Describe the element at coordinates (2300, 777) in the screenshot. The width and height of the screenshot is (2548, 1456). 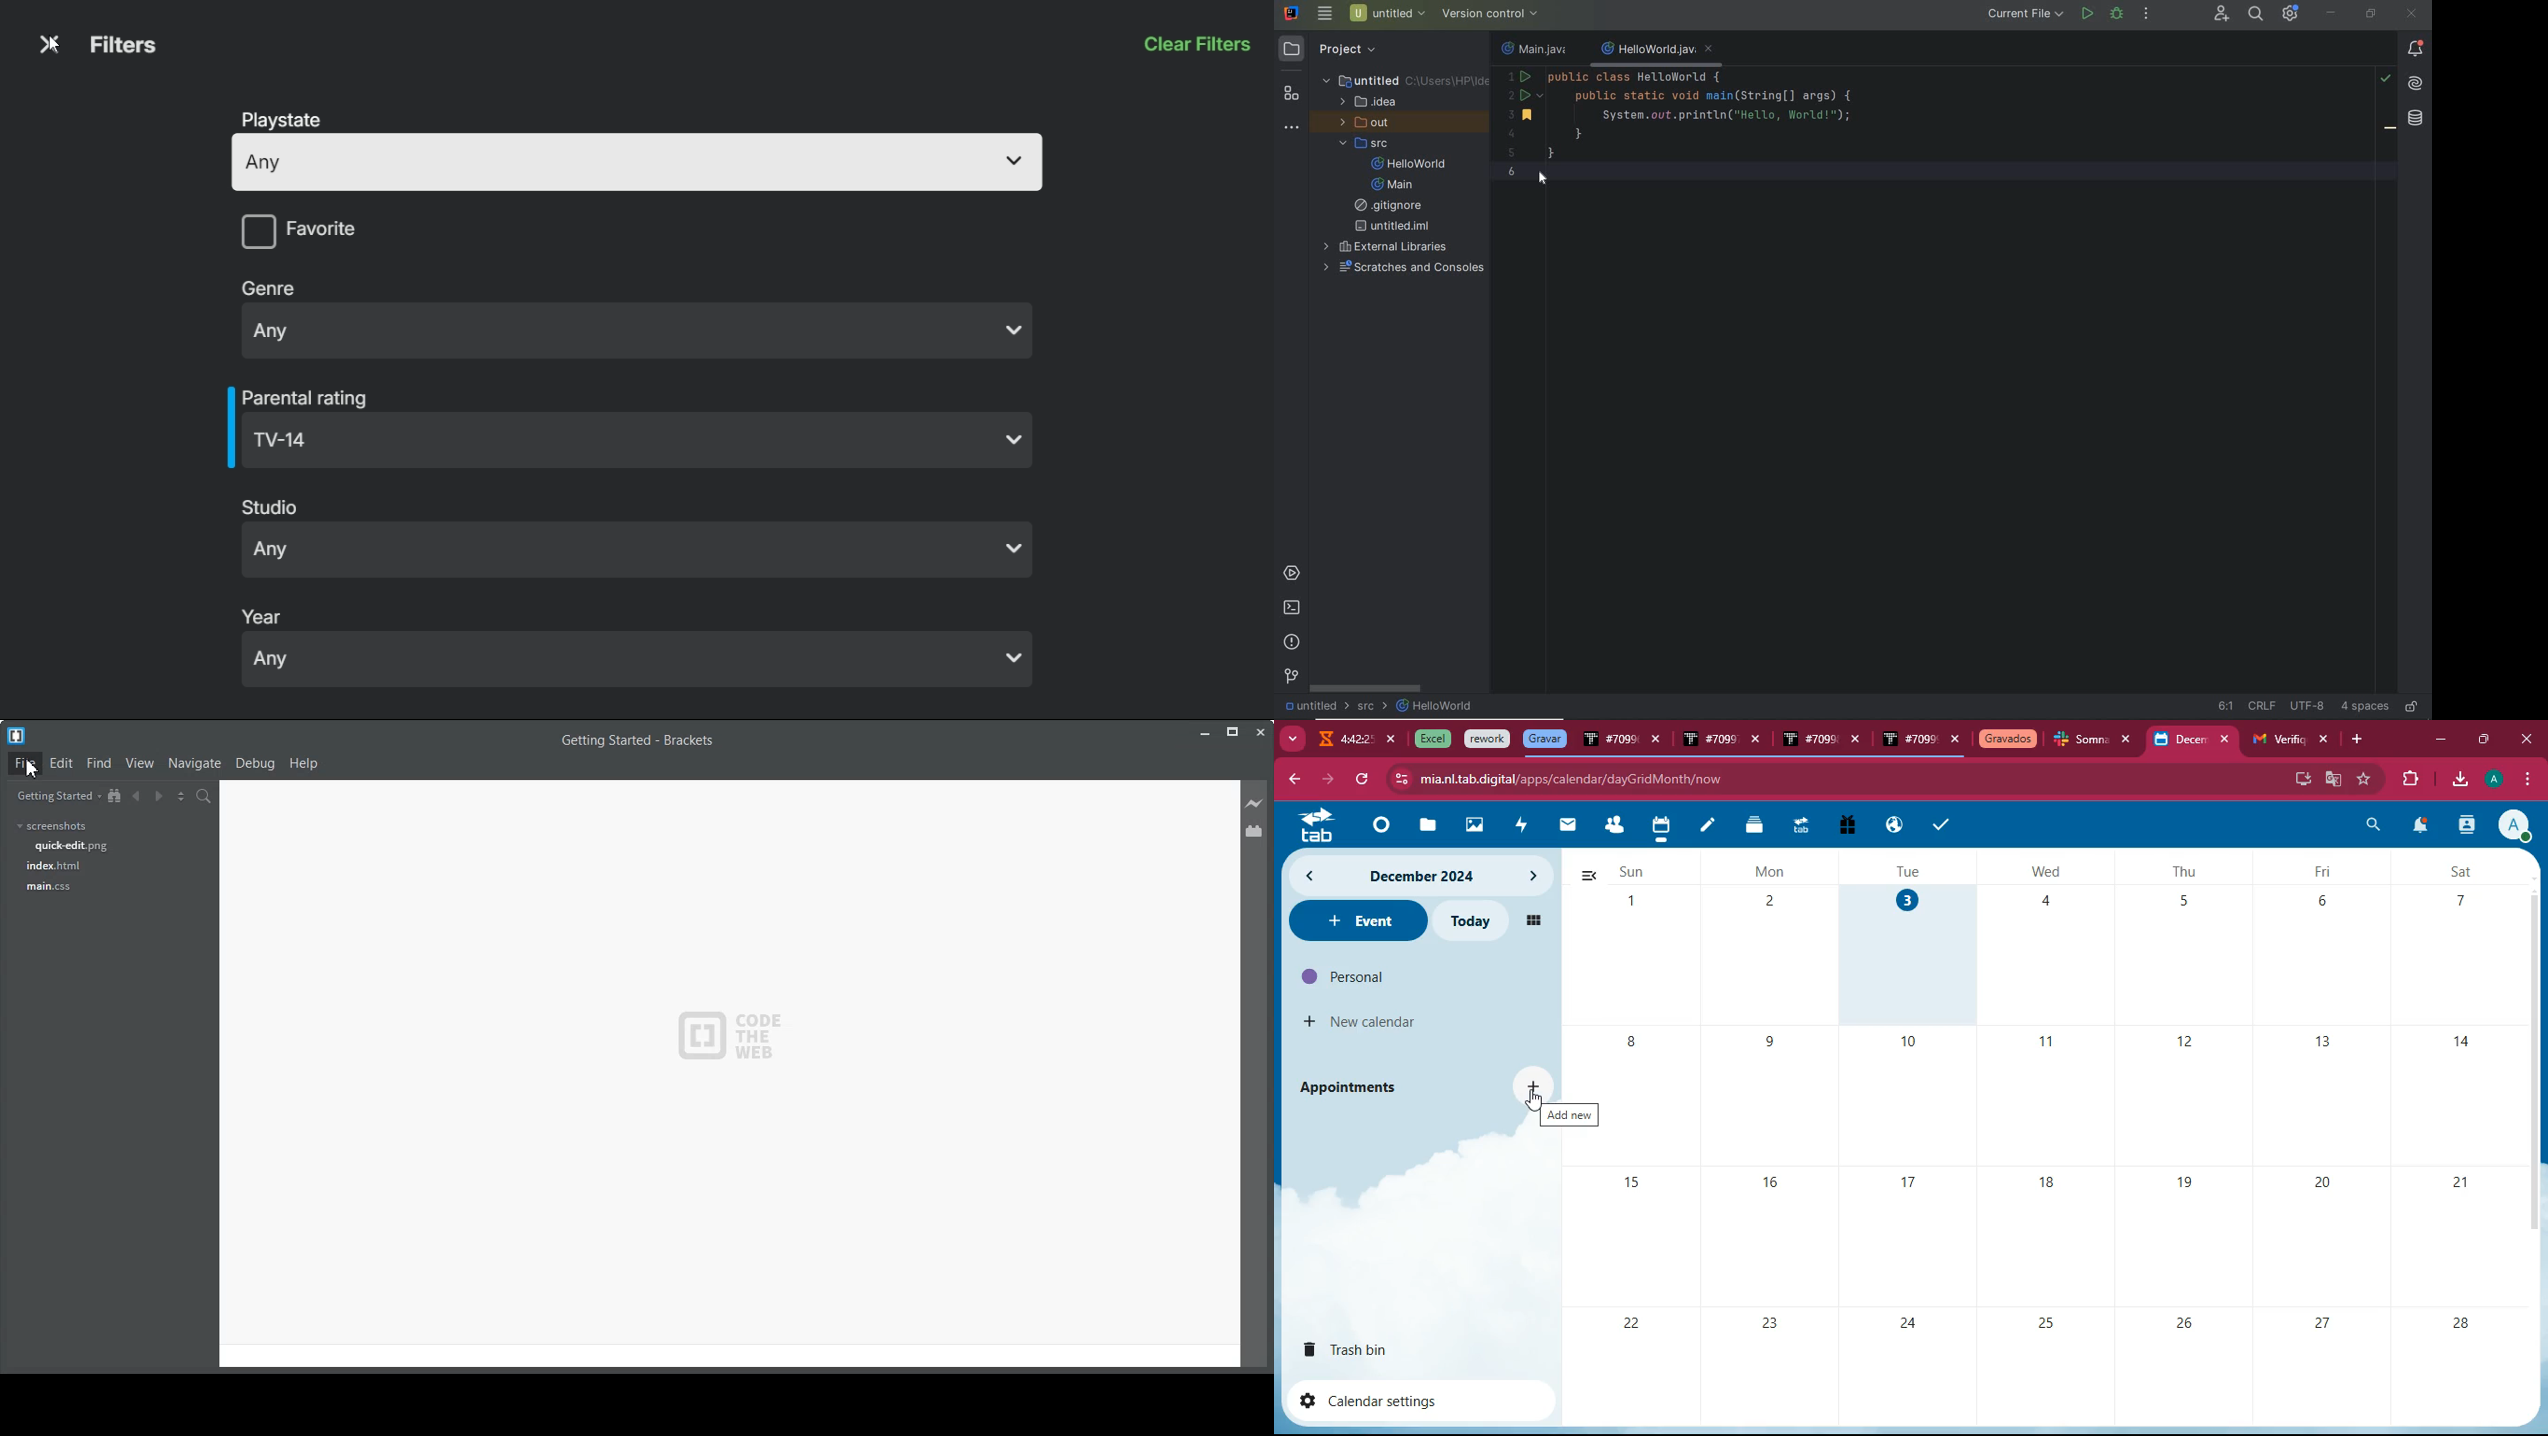
I see `desktop` at that location.